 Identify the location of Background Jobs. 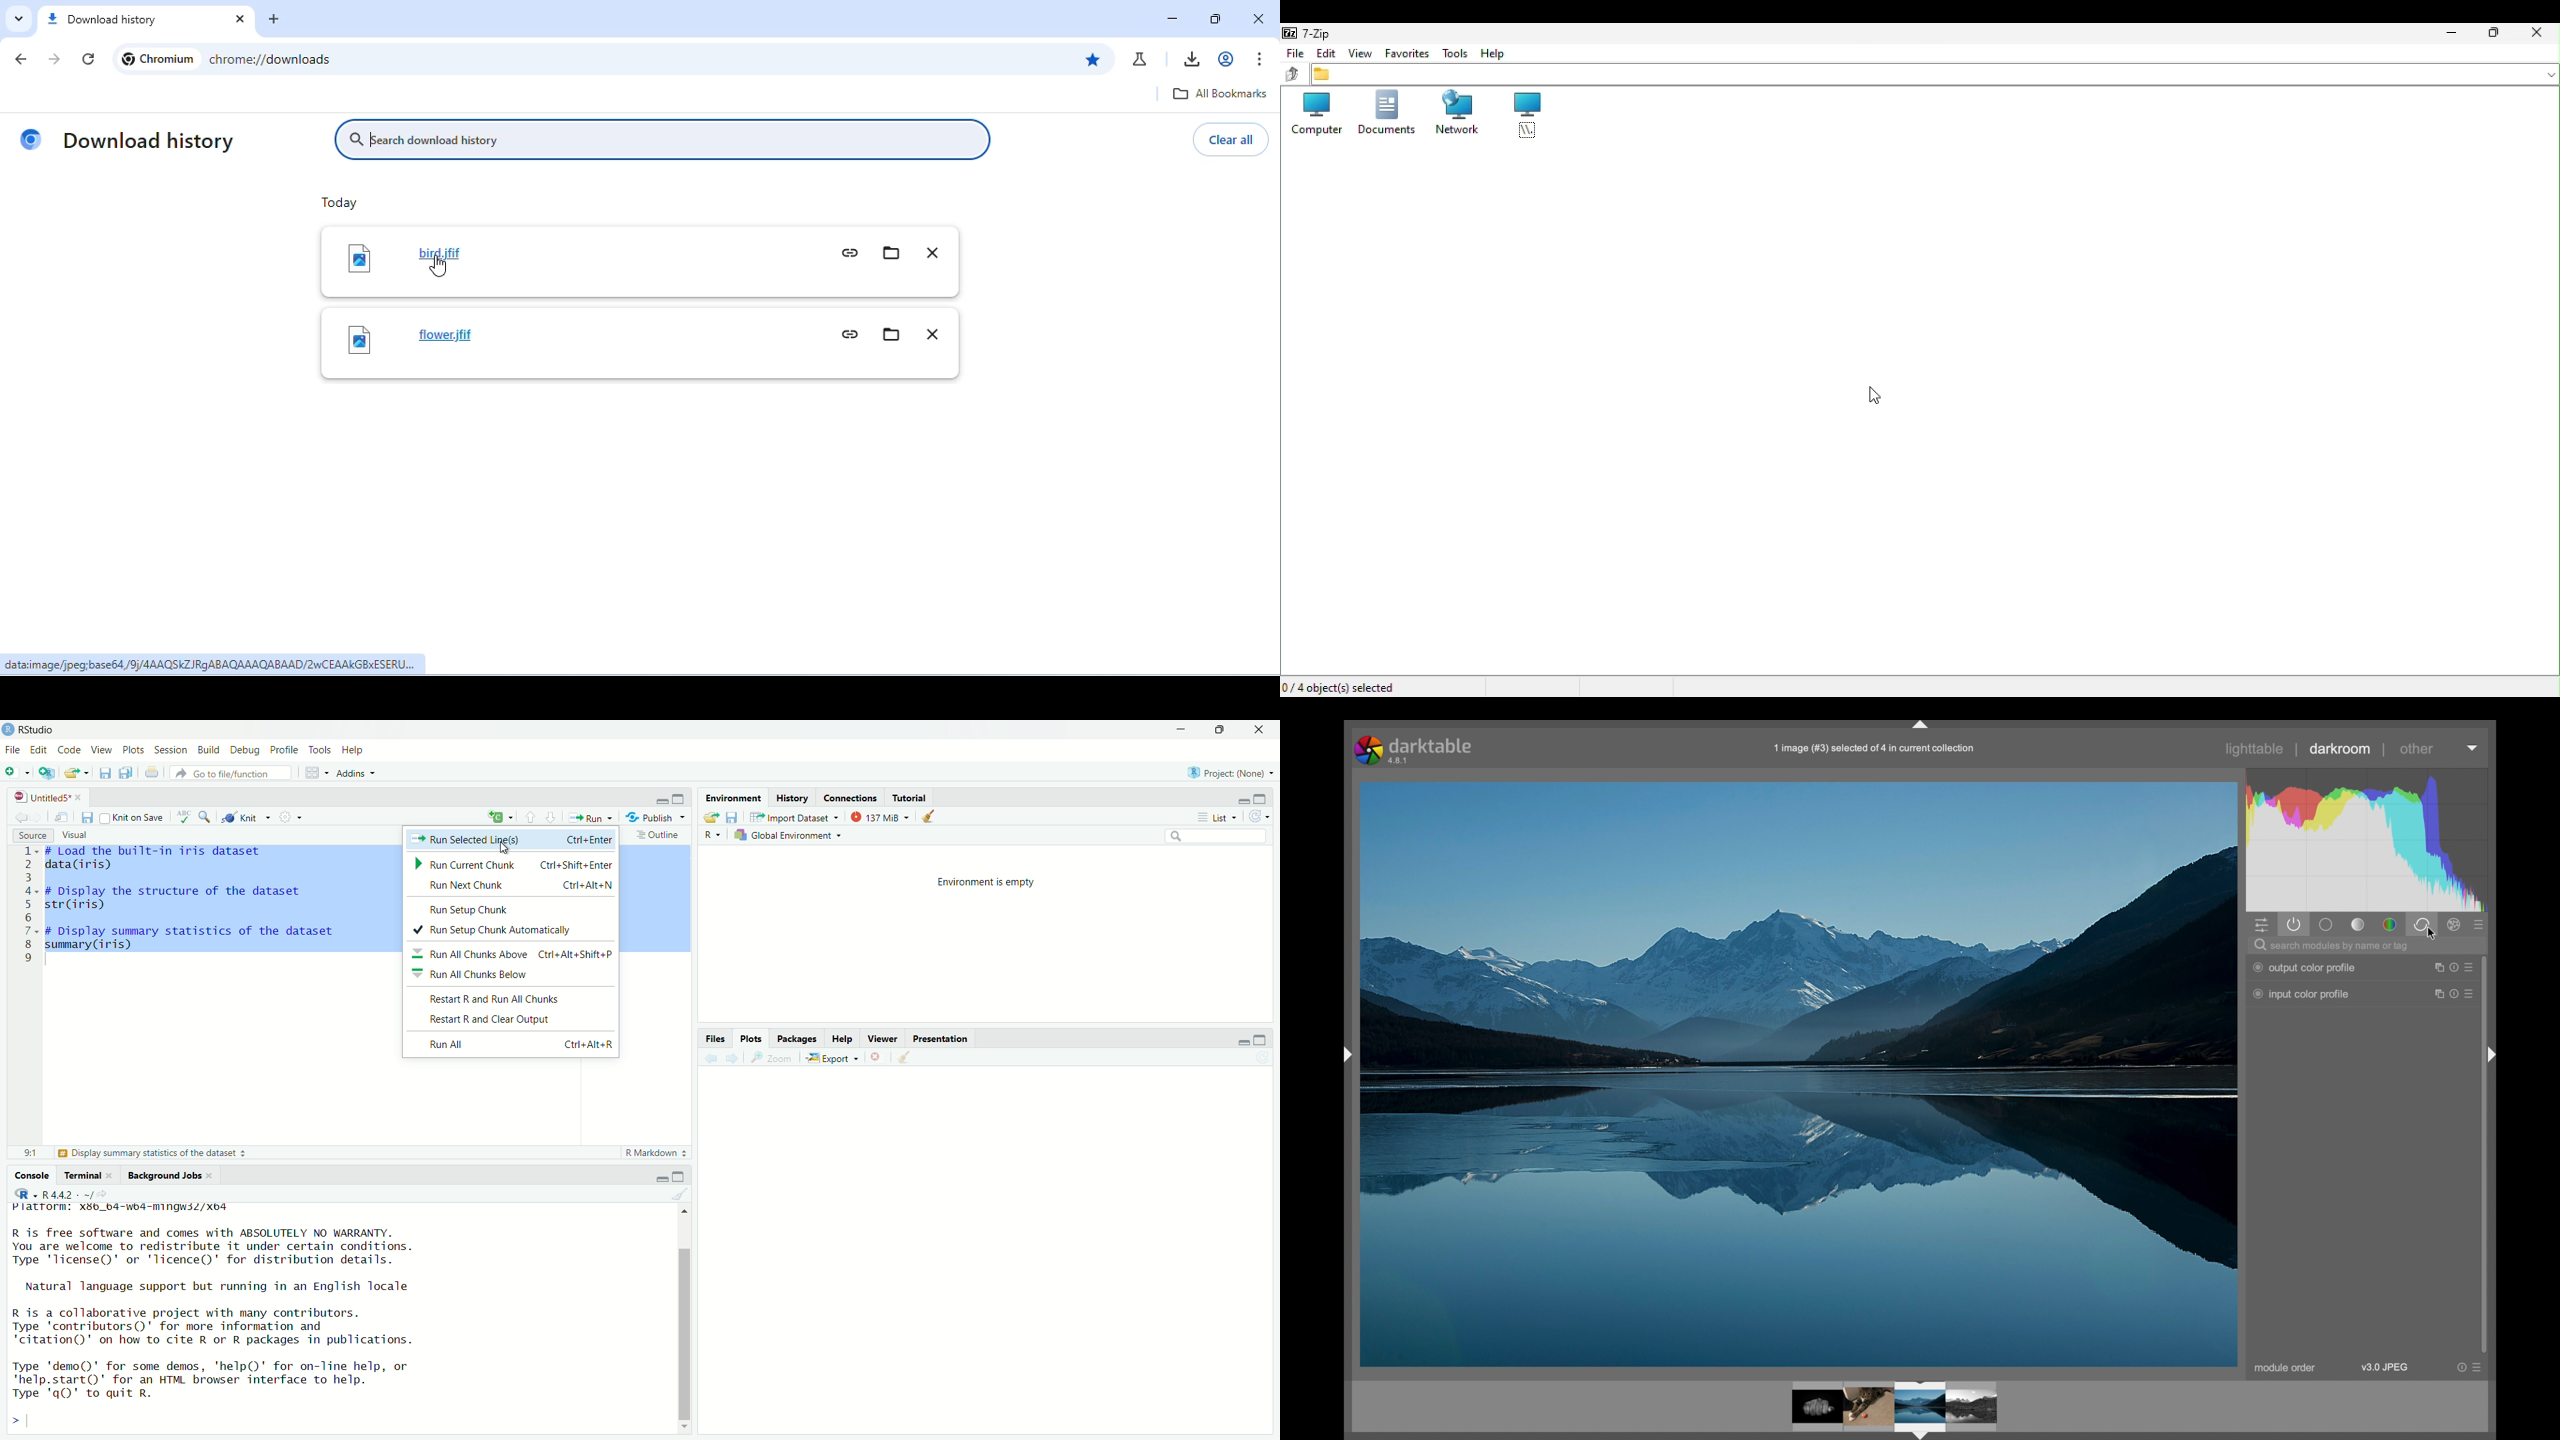
(171, 1176).